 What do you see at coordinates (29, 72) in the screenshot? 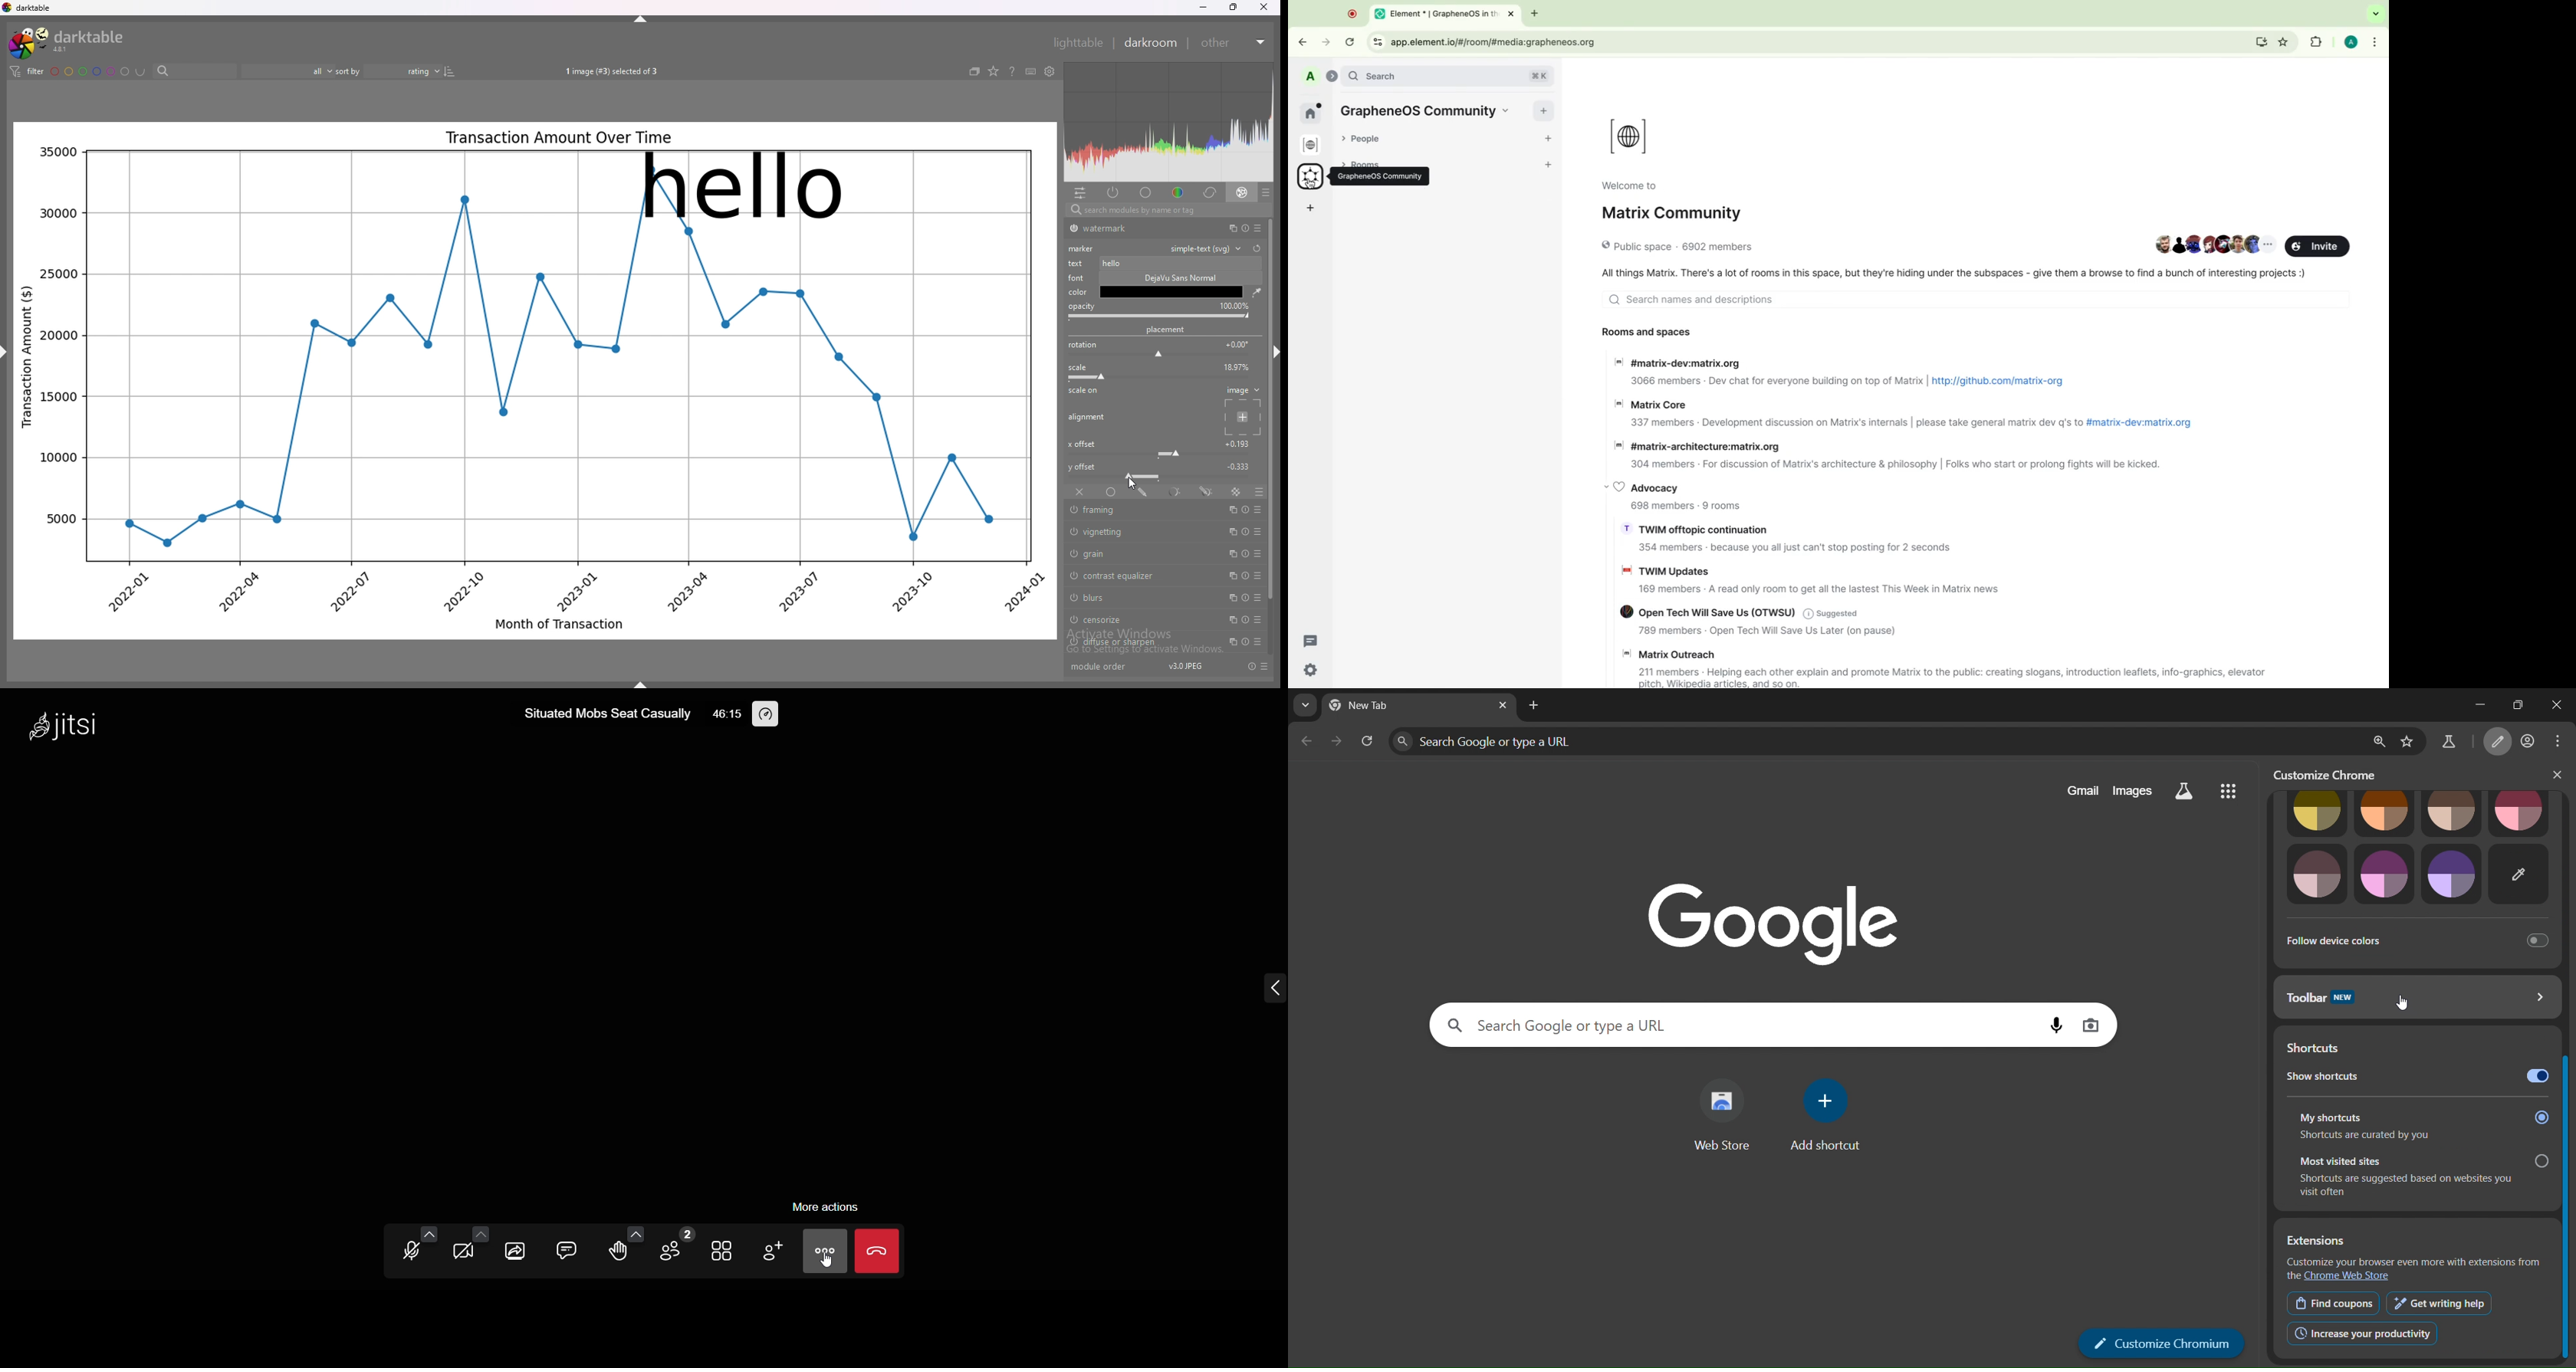
I see `filter` at bounding box center [29, 72].